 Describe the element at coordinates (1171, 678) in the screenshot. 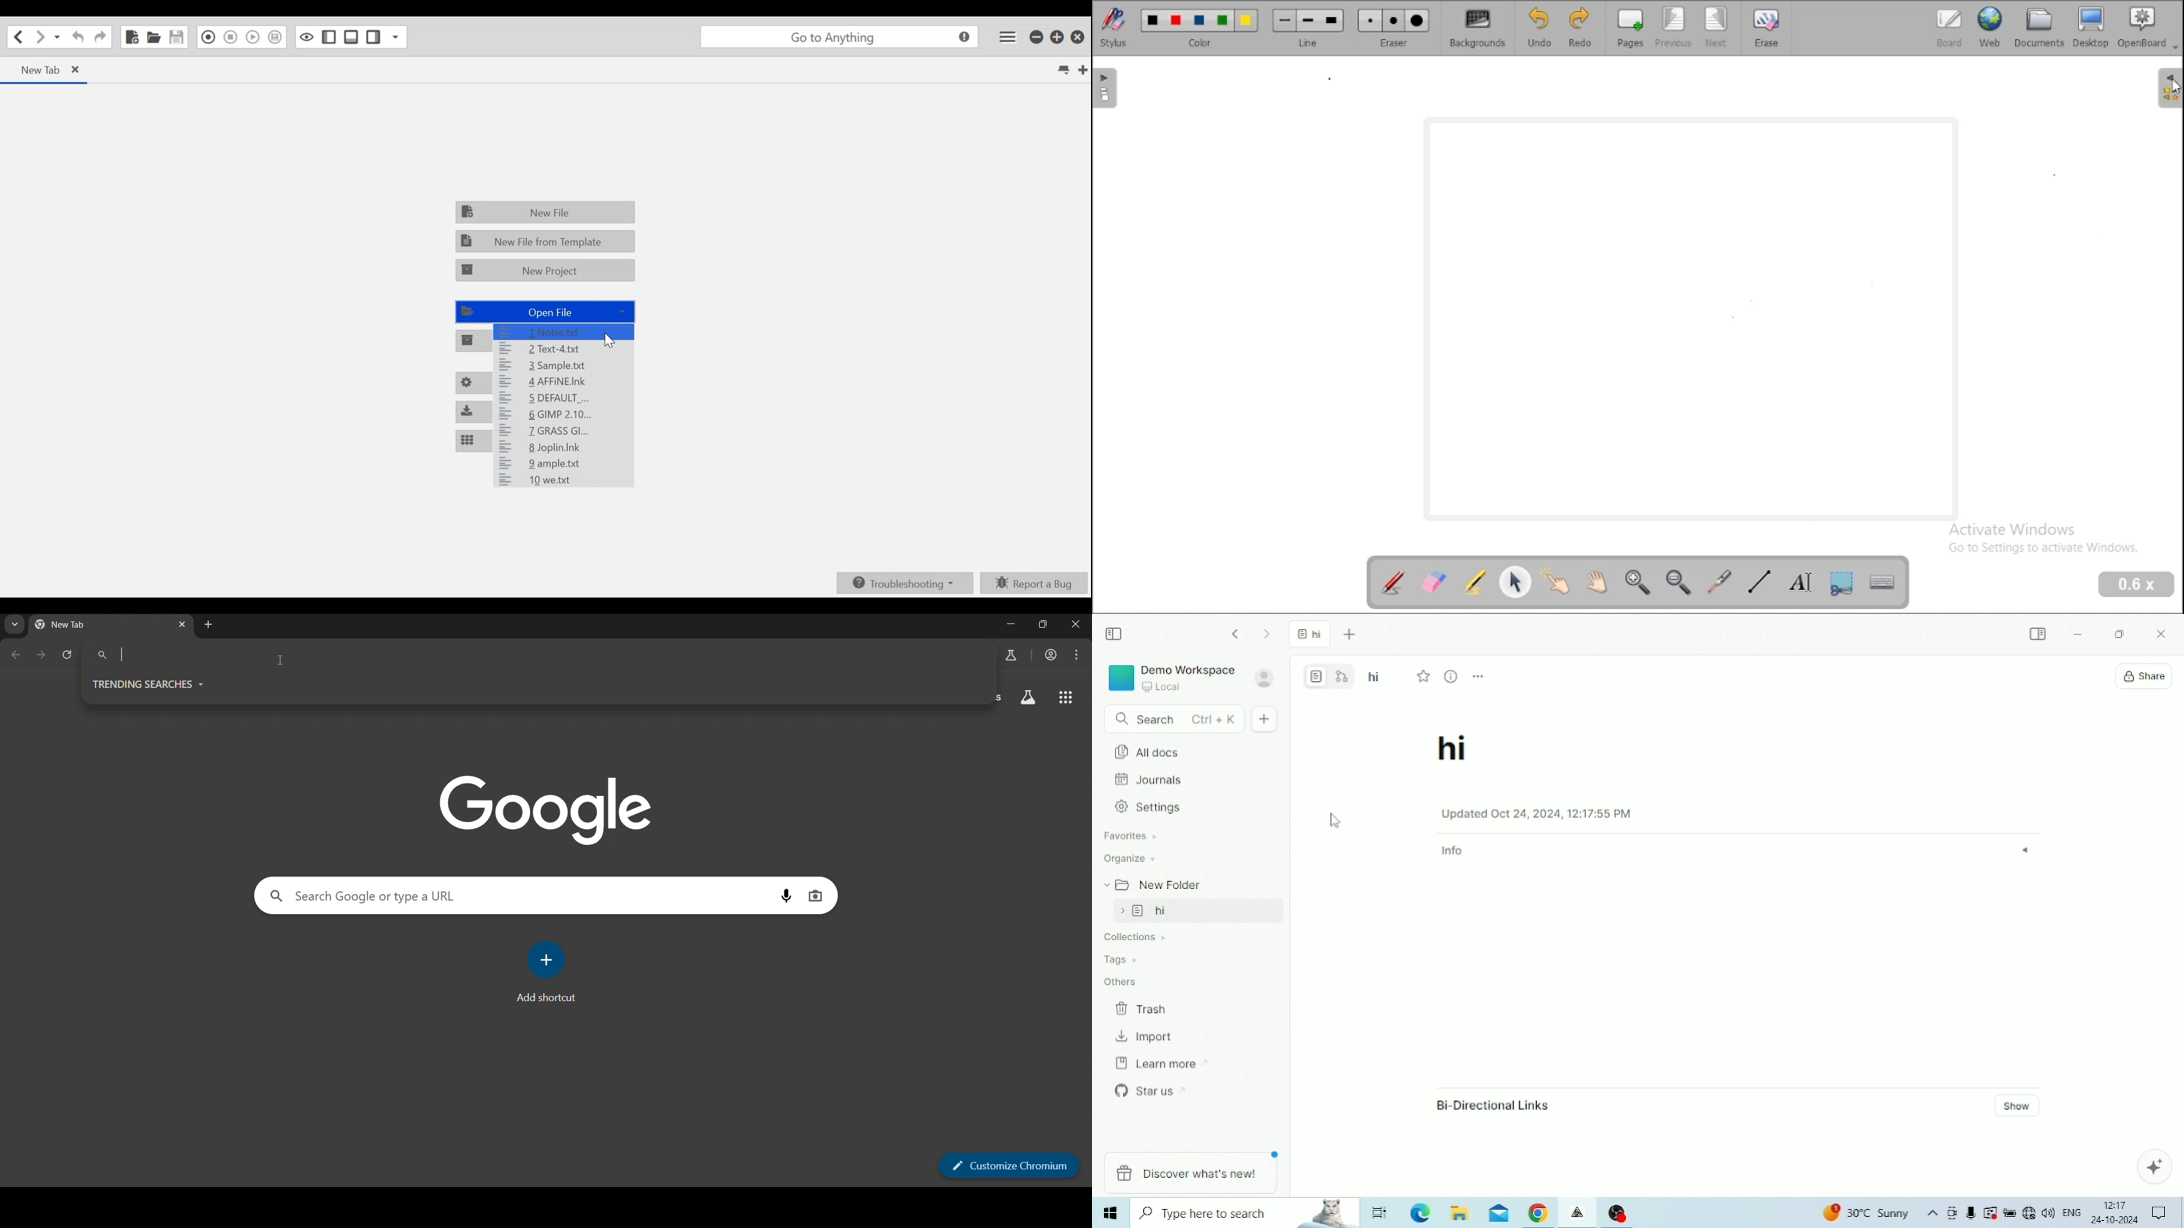

I see `Demo Workspace` at that location.